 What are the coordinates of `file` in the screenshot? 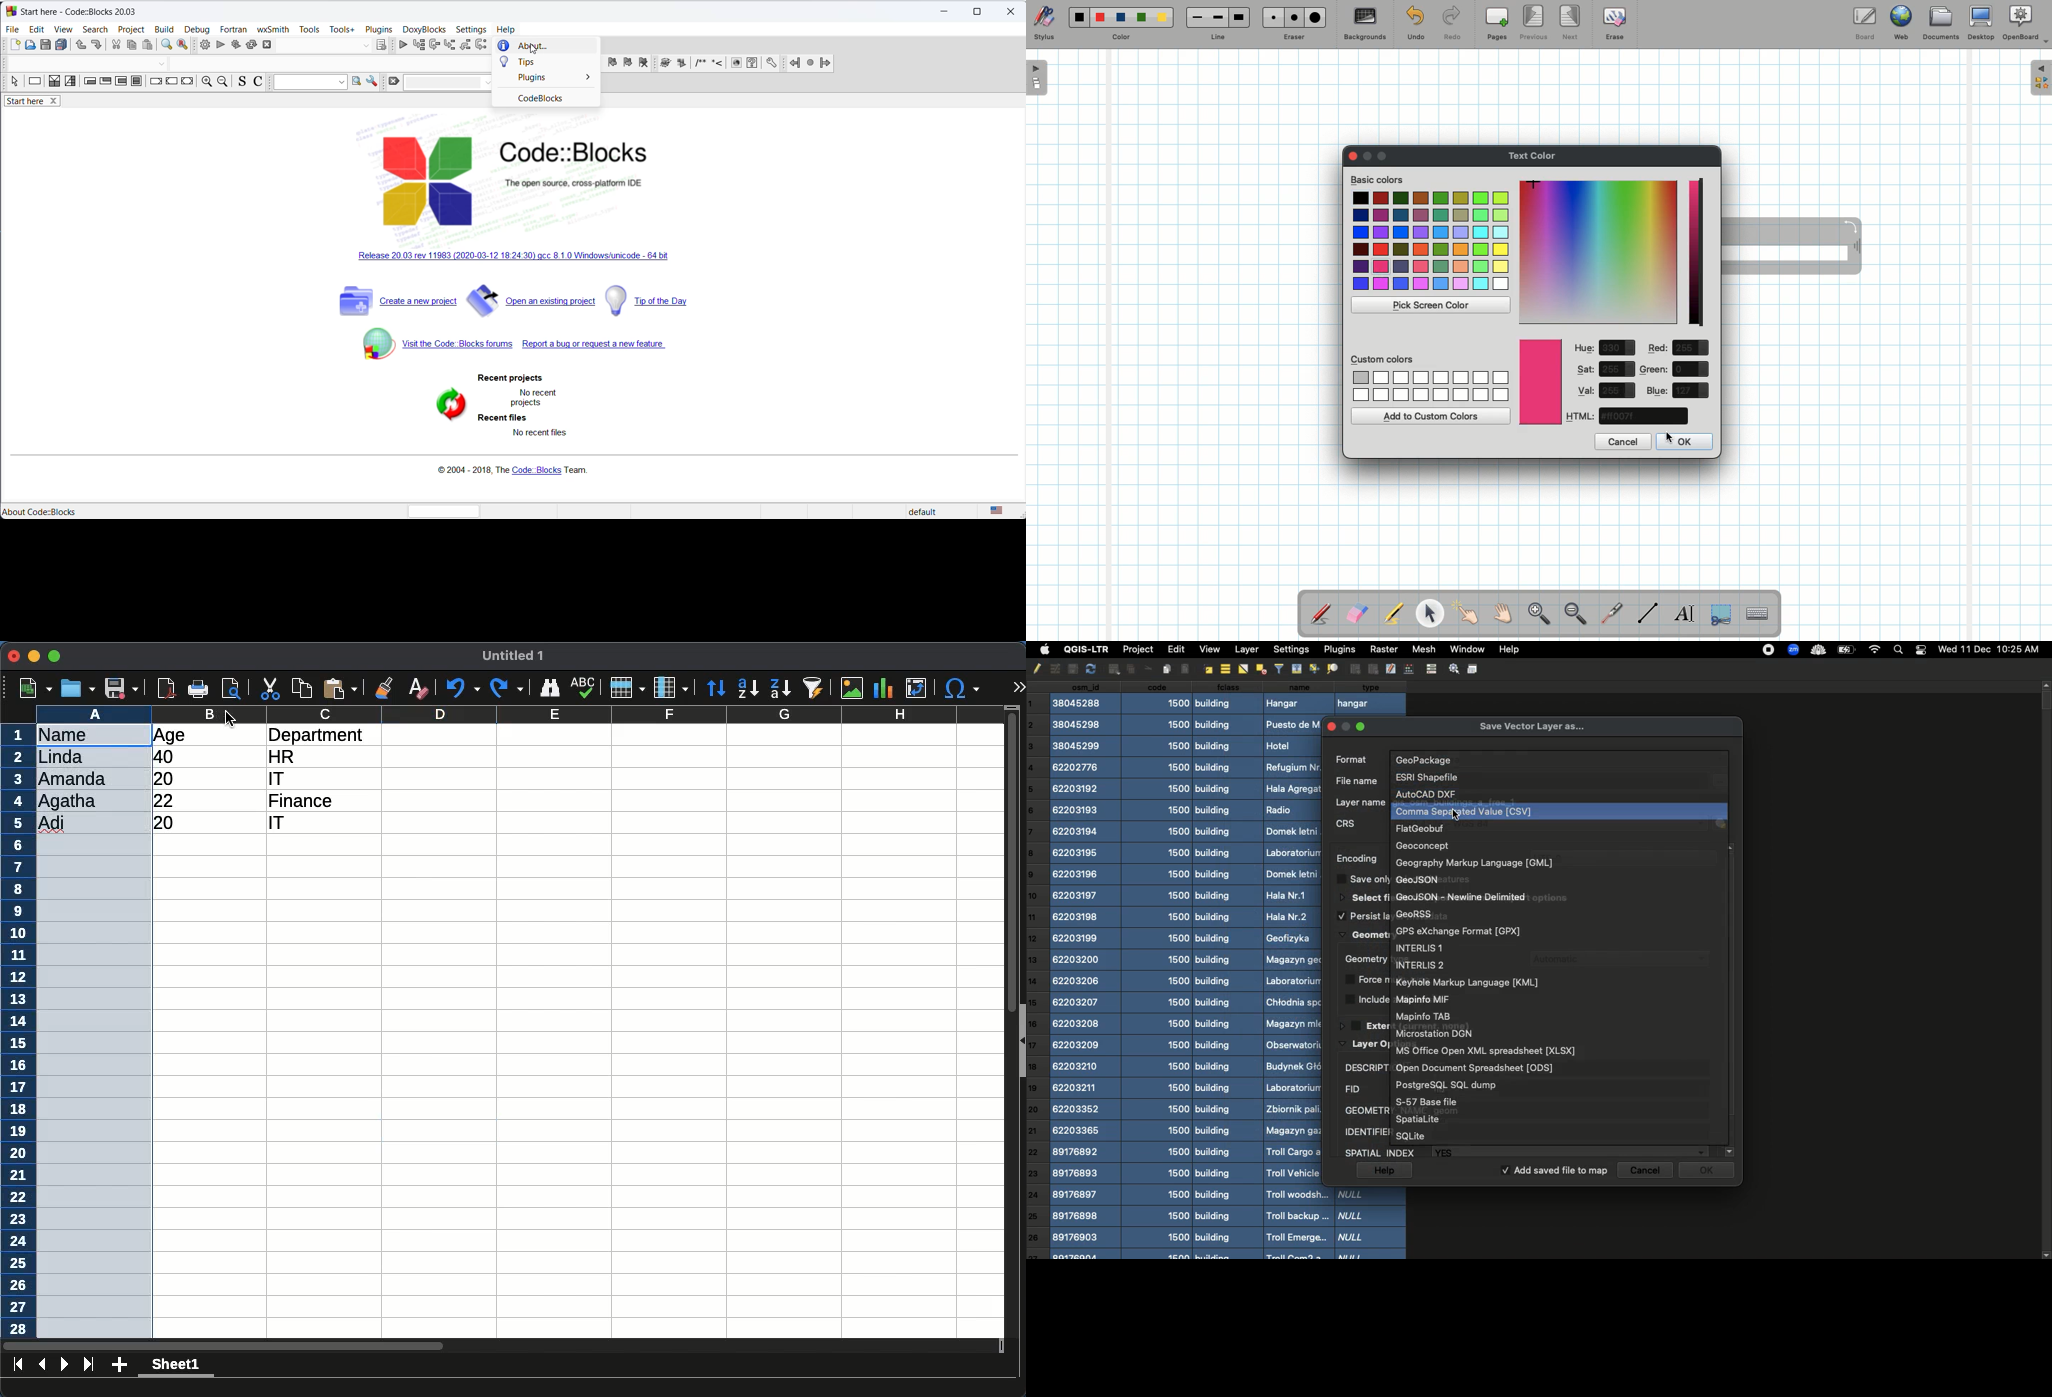 It's located at (11, 28).